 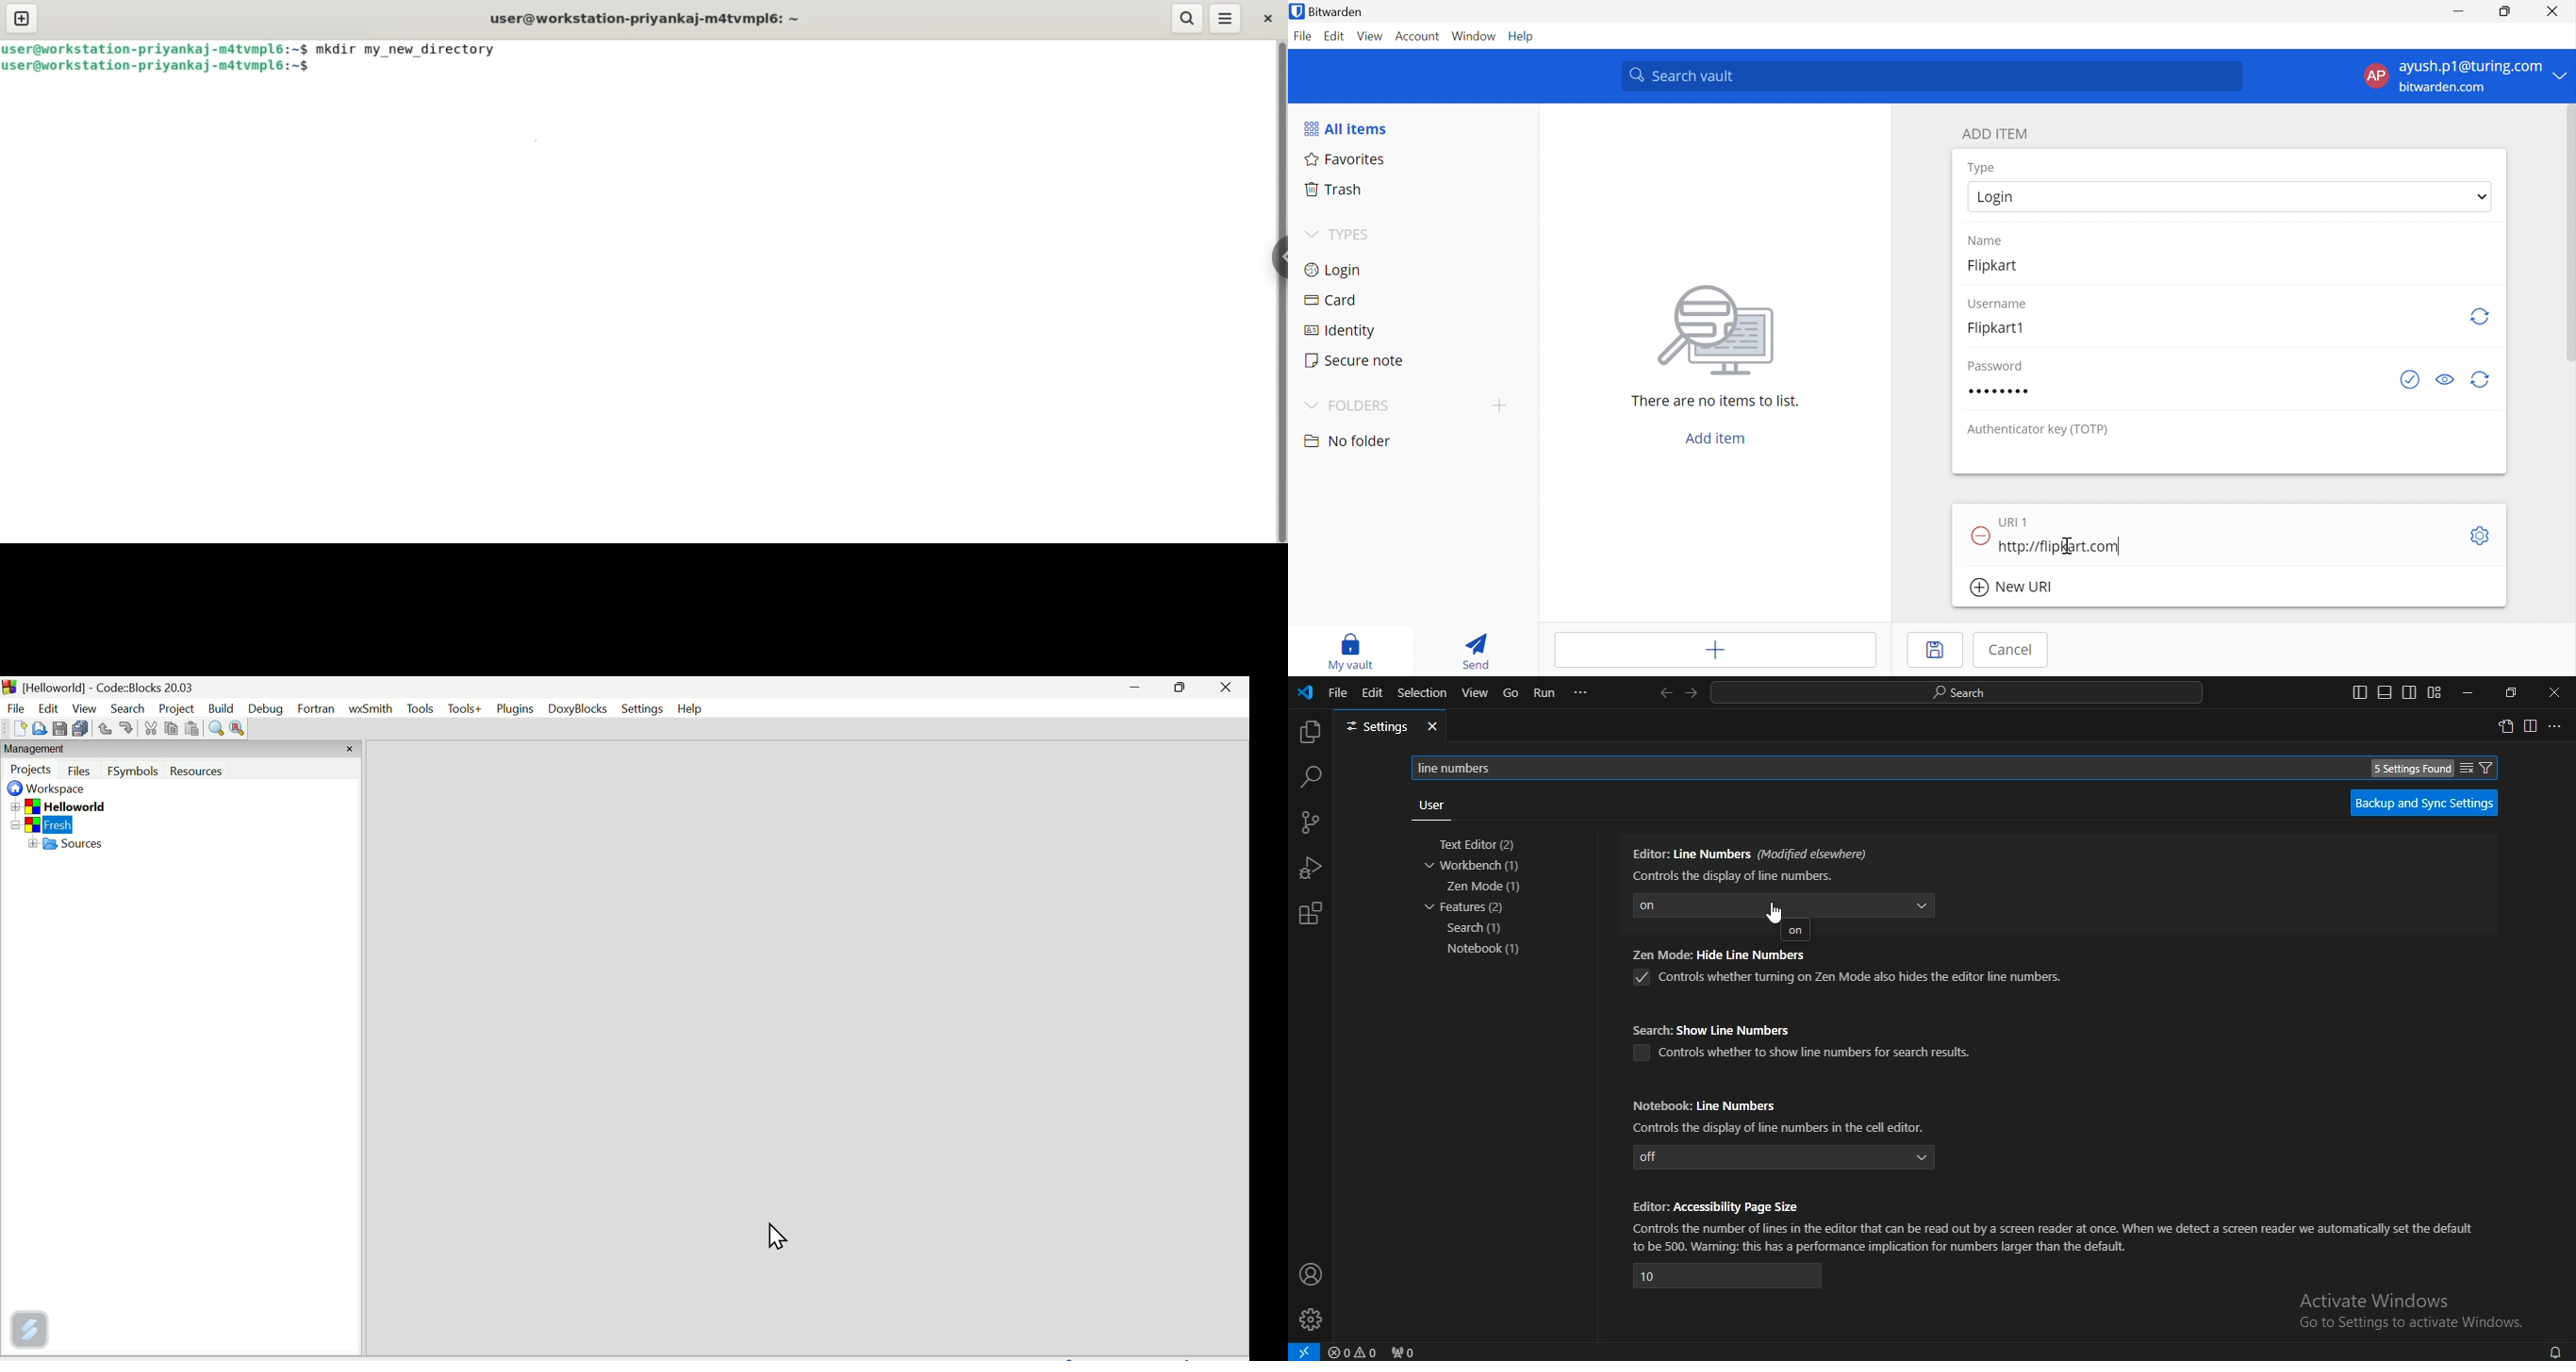 What do you see at coordinates (170, 728) in the screenshot?
I see `Copy` at bounding box center [170, 728].